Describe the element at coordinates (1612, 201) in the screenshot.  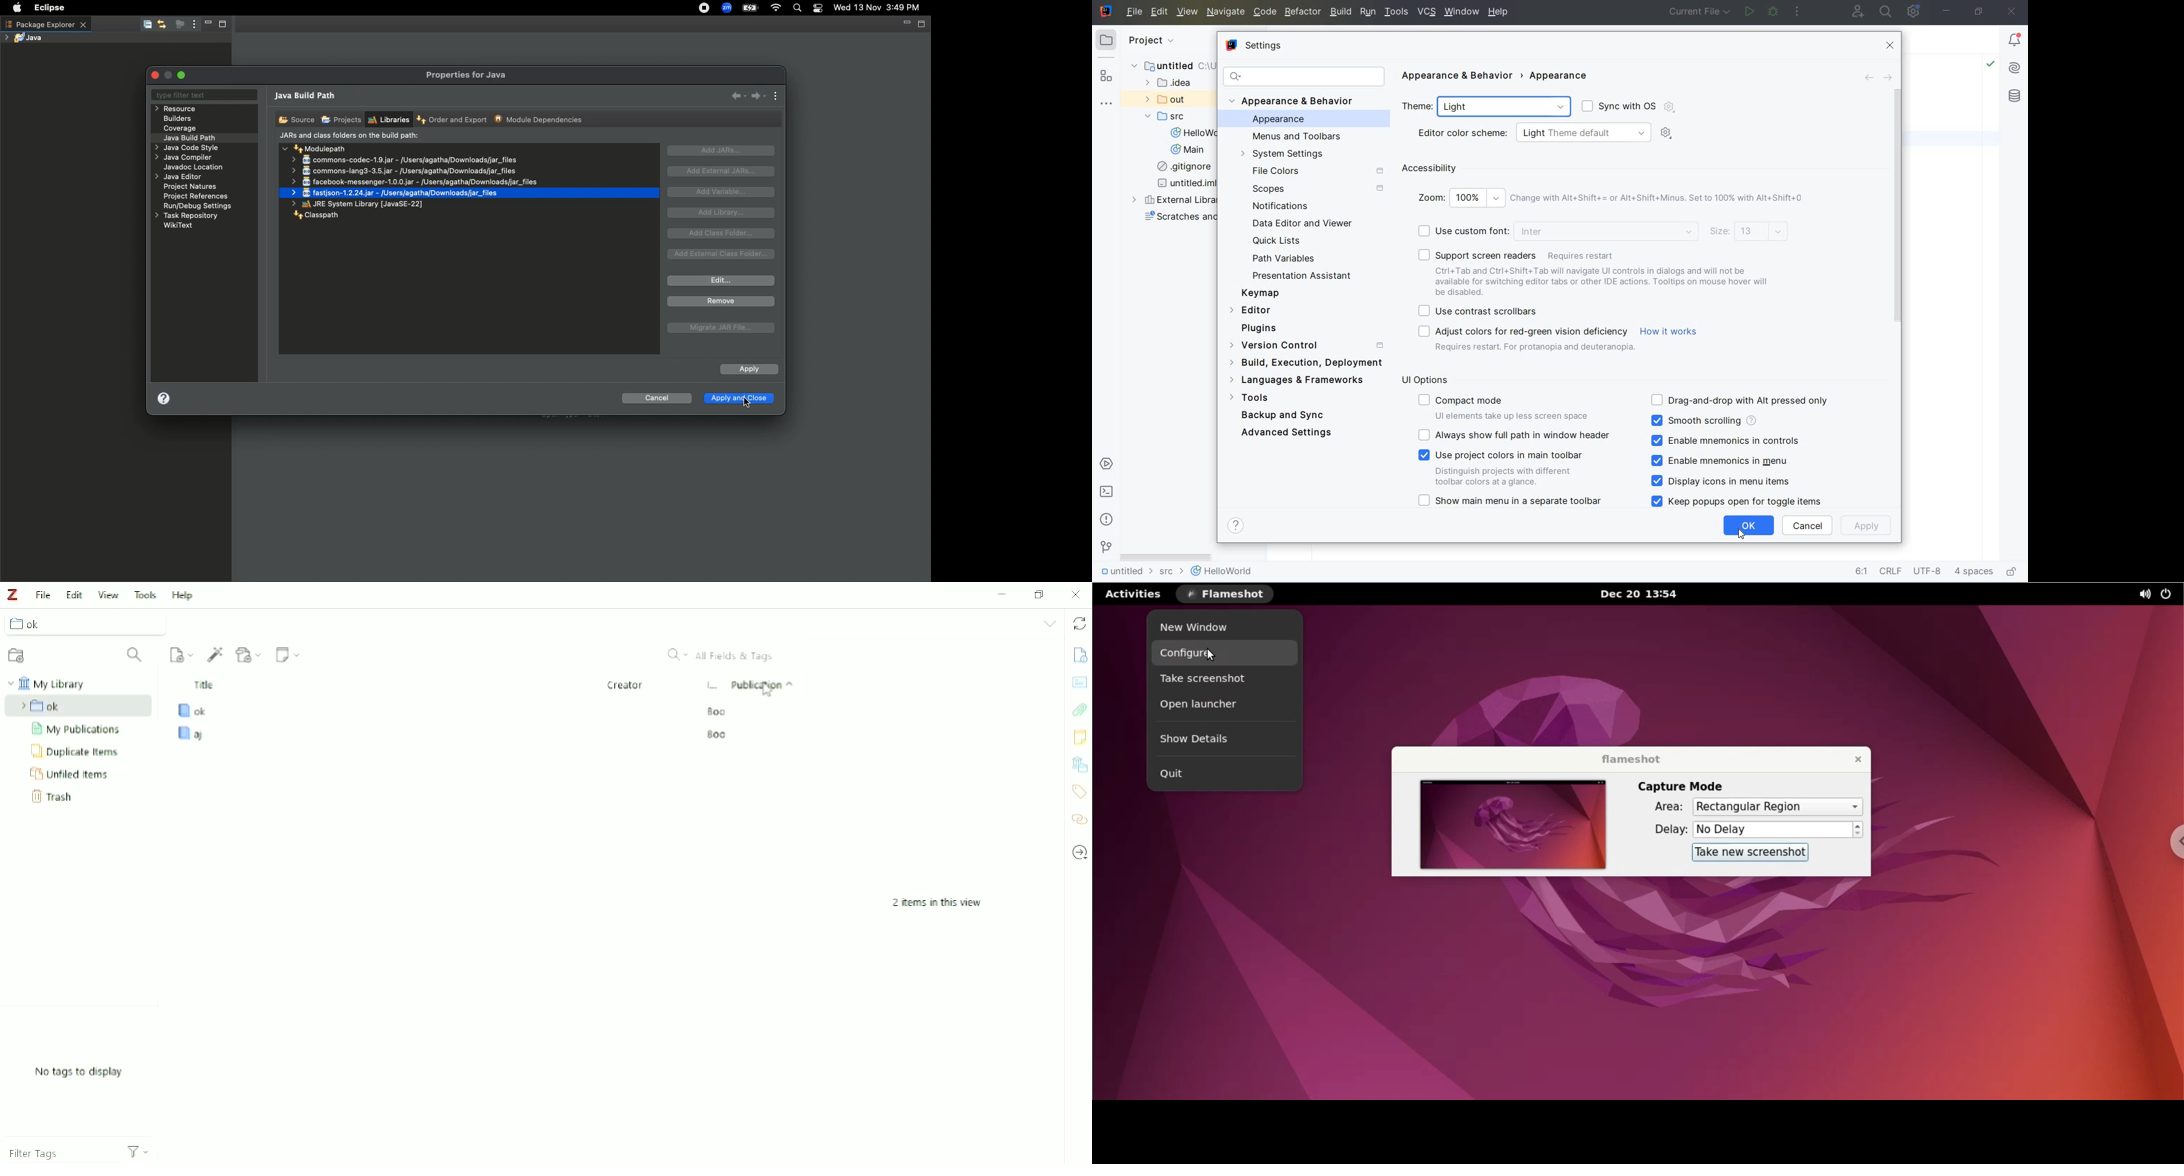
I see `Zoom:100% (zoom in or zoom out)` at that location.